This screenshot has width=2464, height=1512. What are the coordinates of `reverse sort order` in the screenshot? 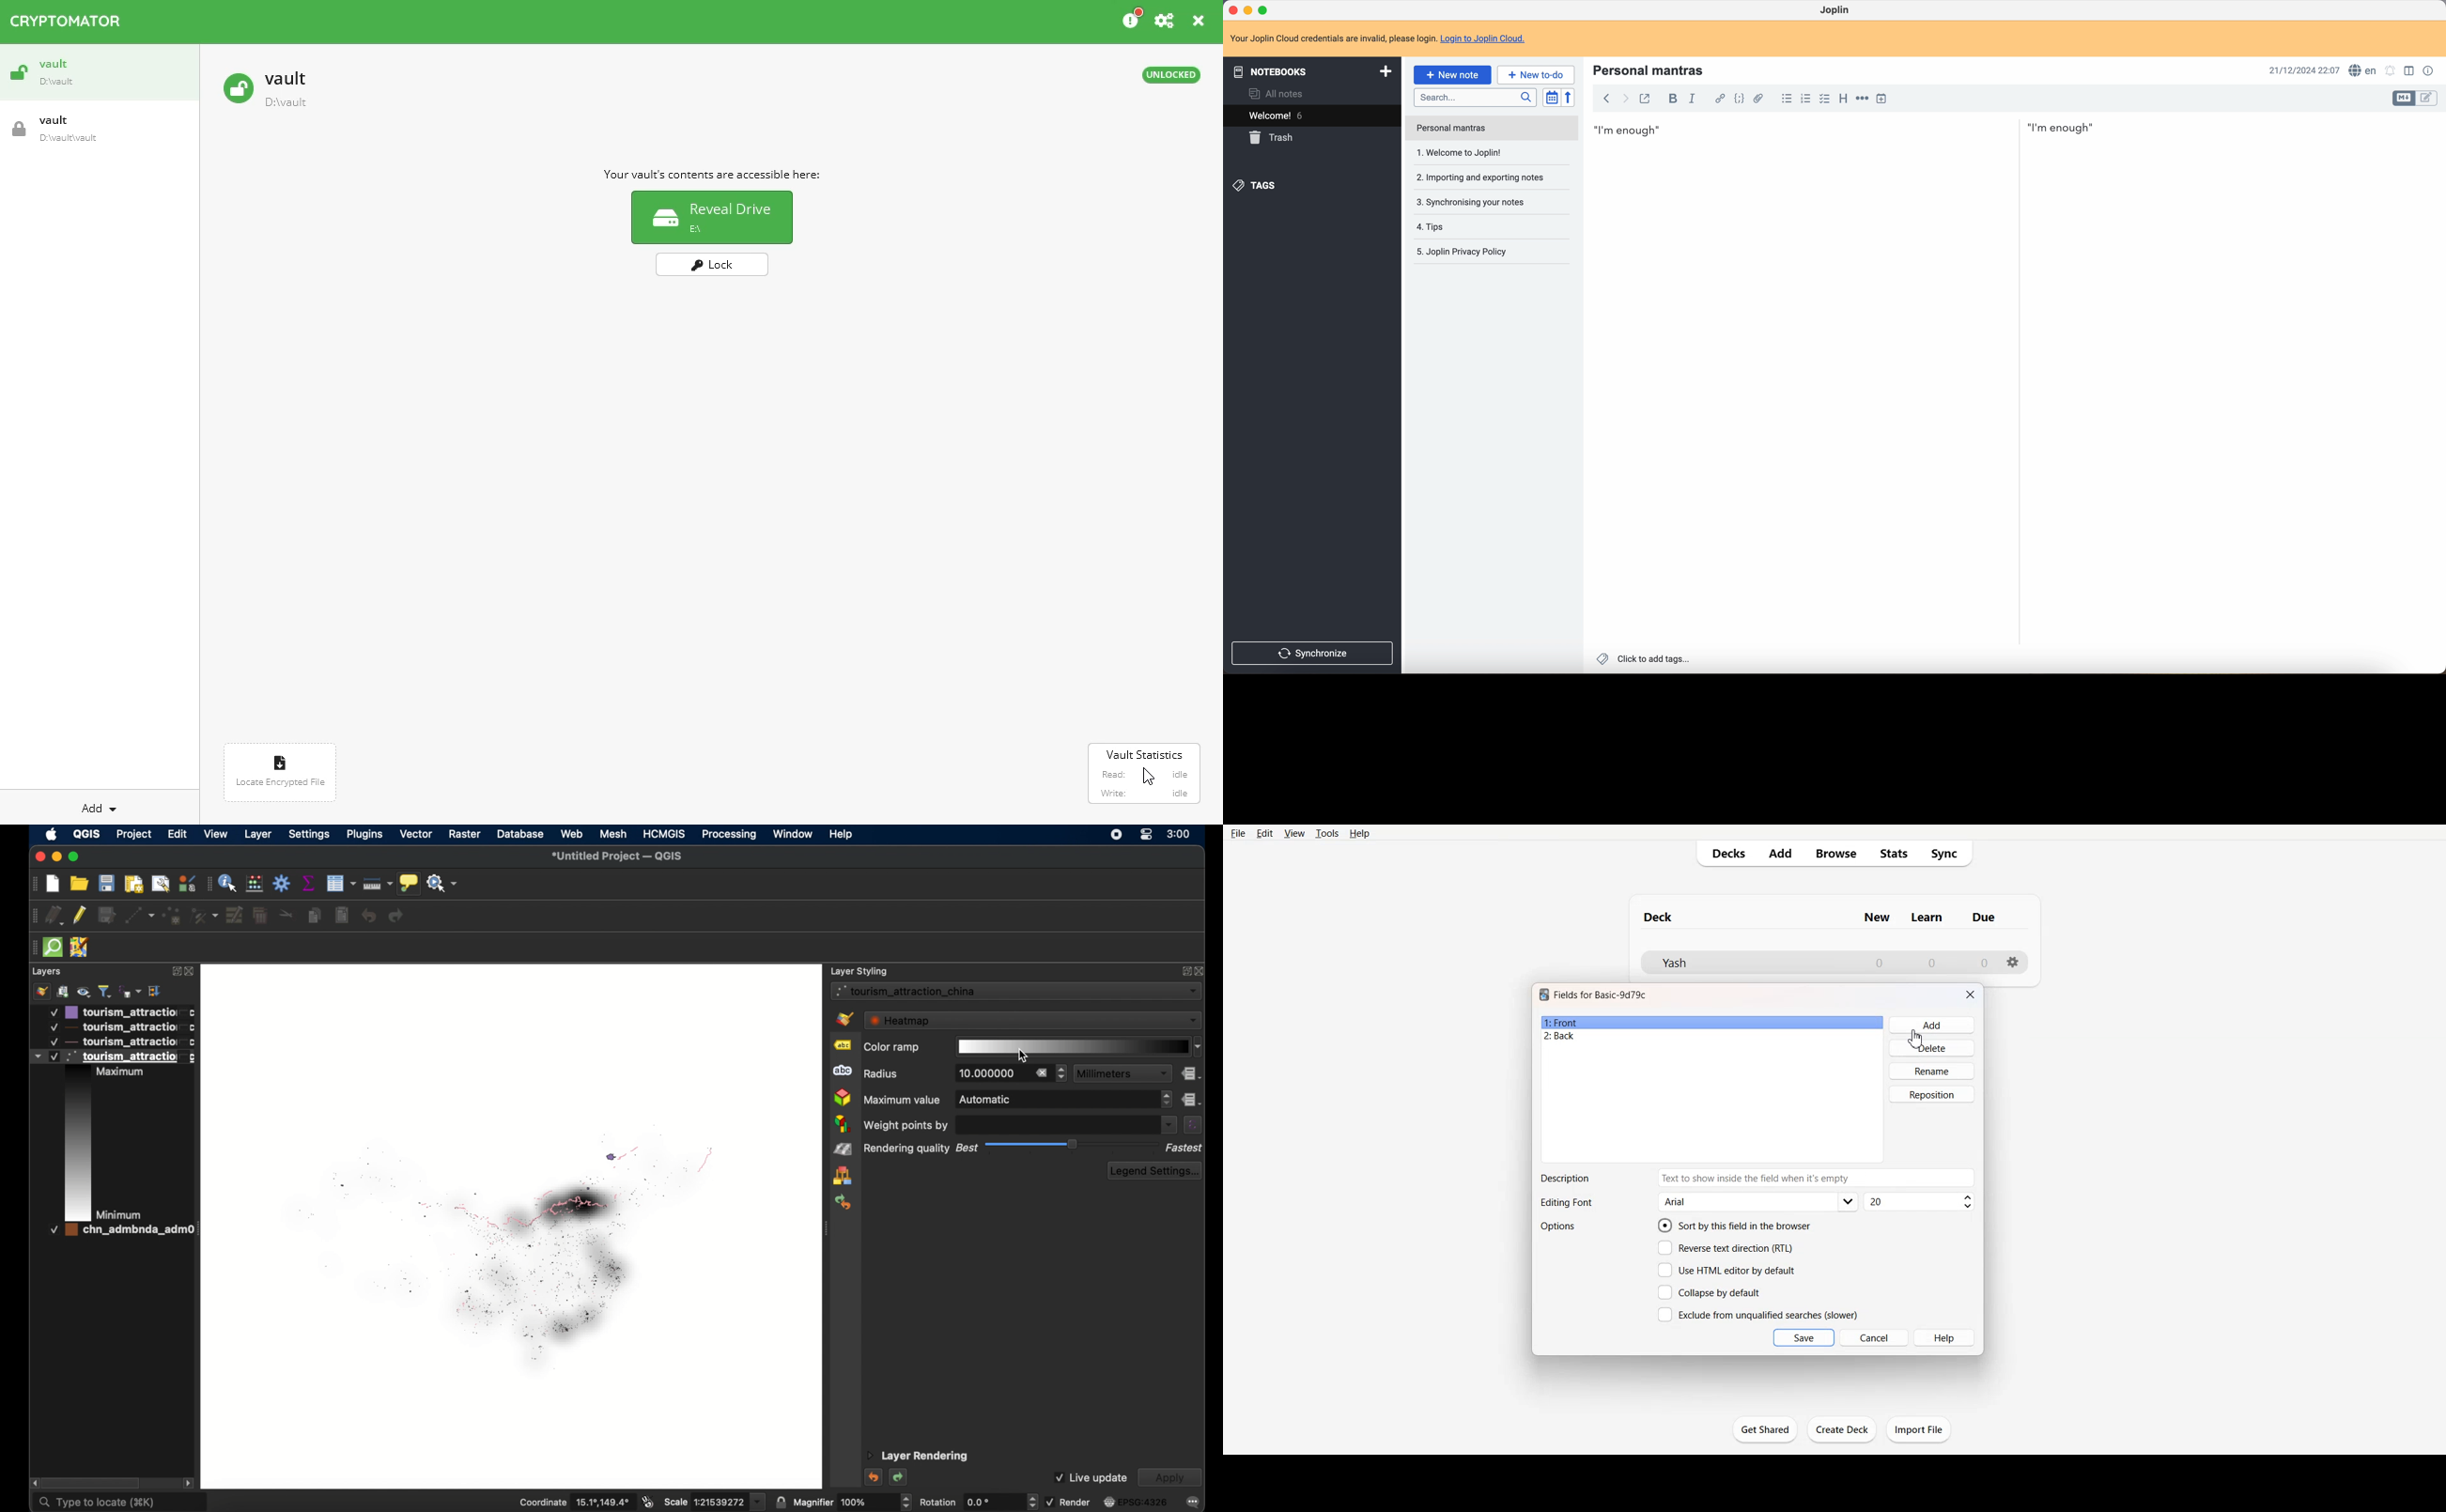 It's located at (1568, 98).